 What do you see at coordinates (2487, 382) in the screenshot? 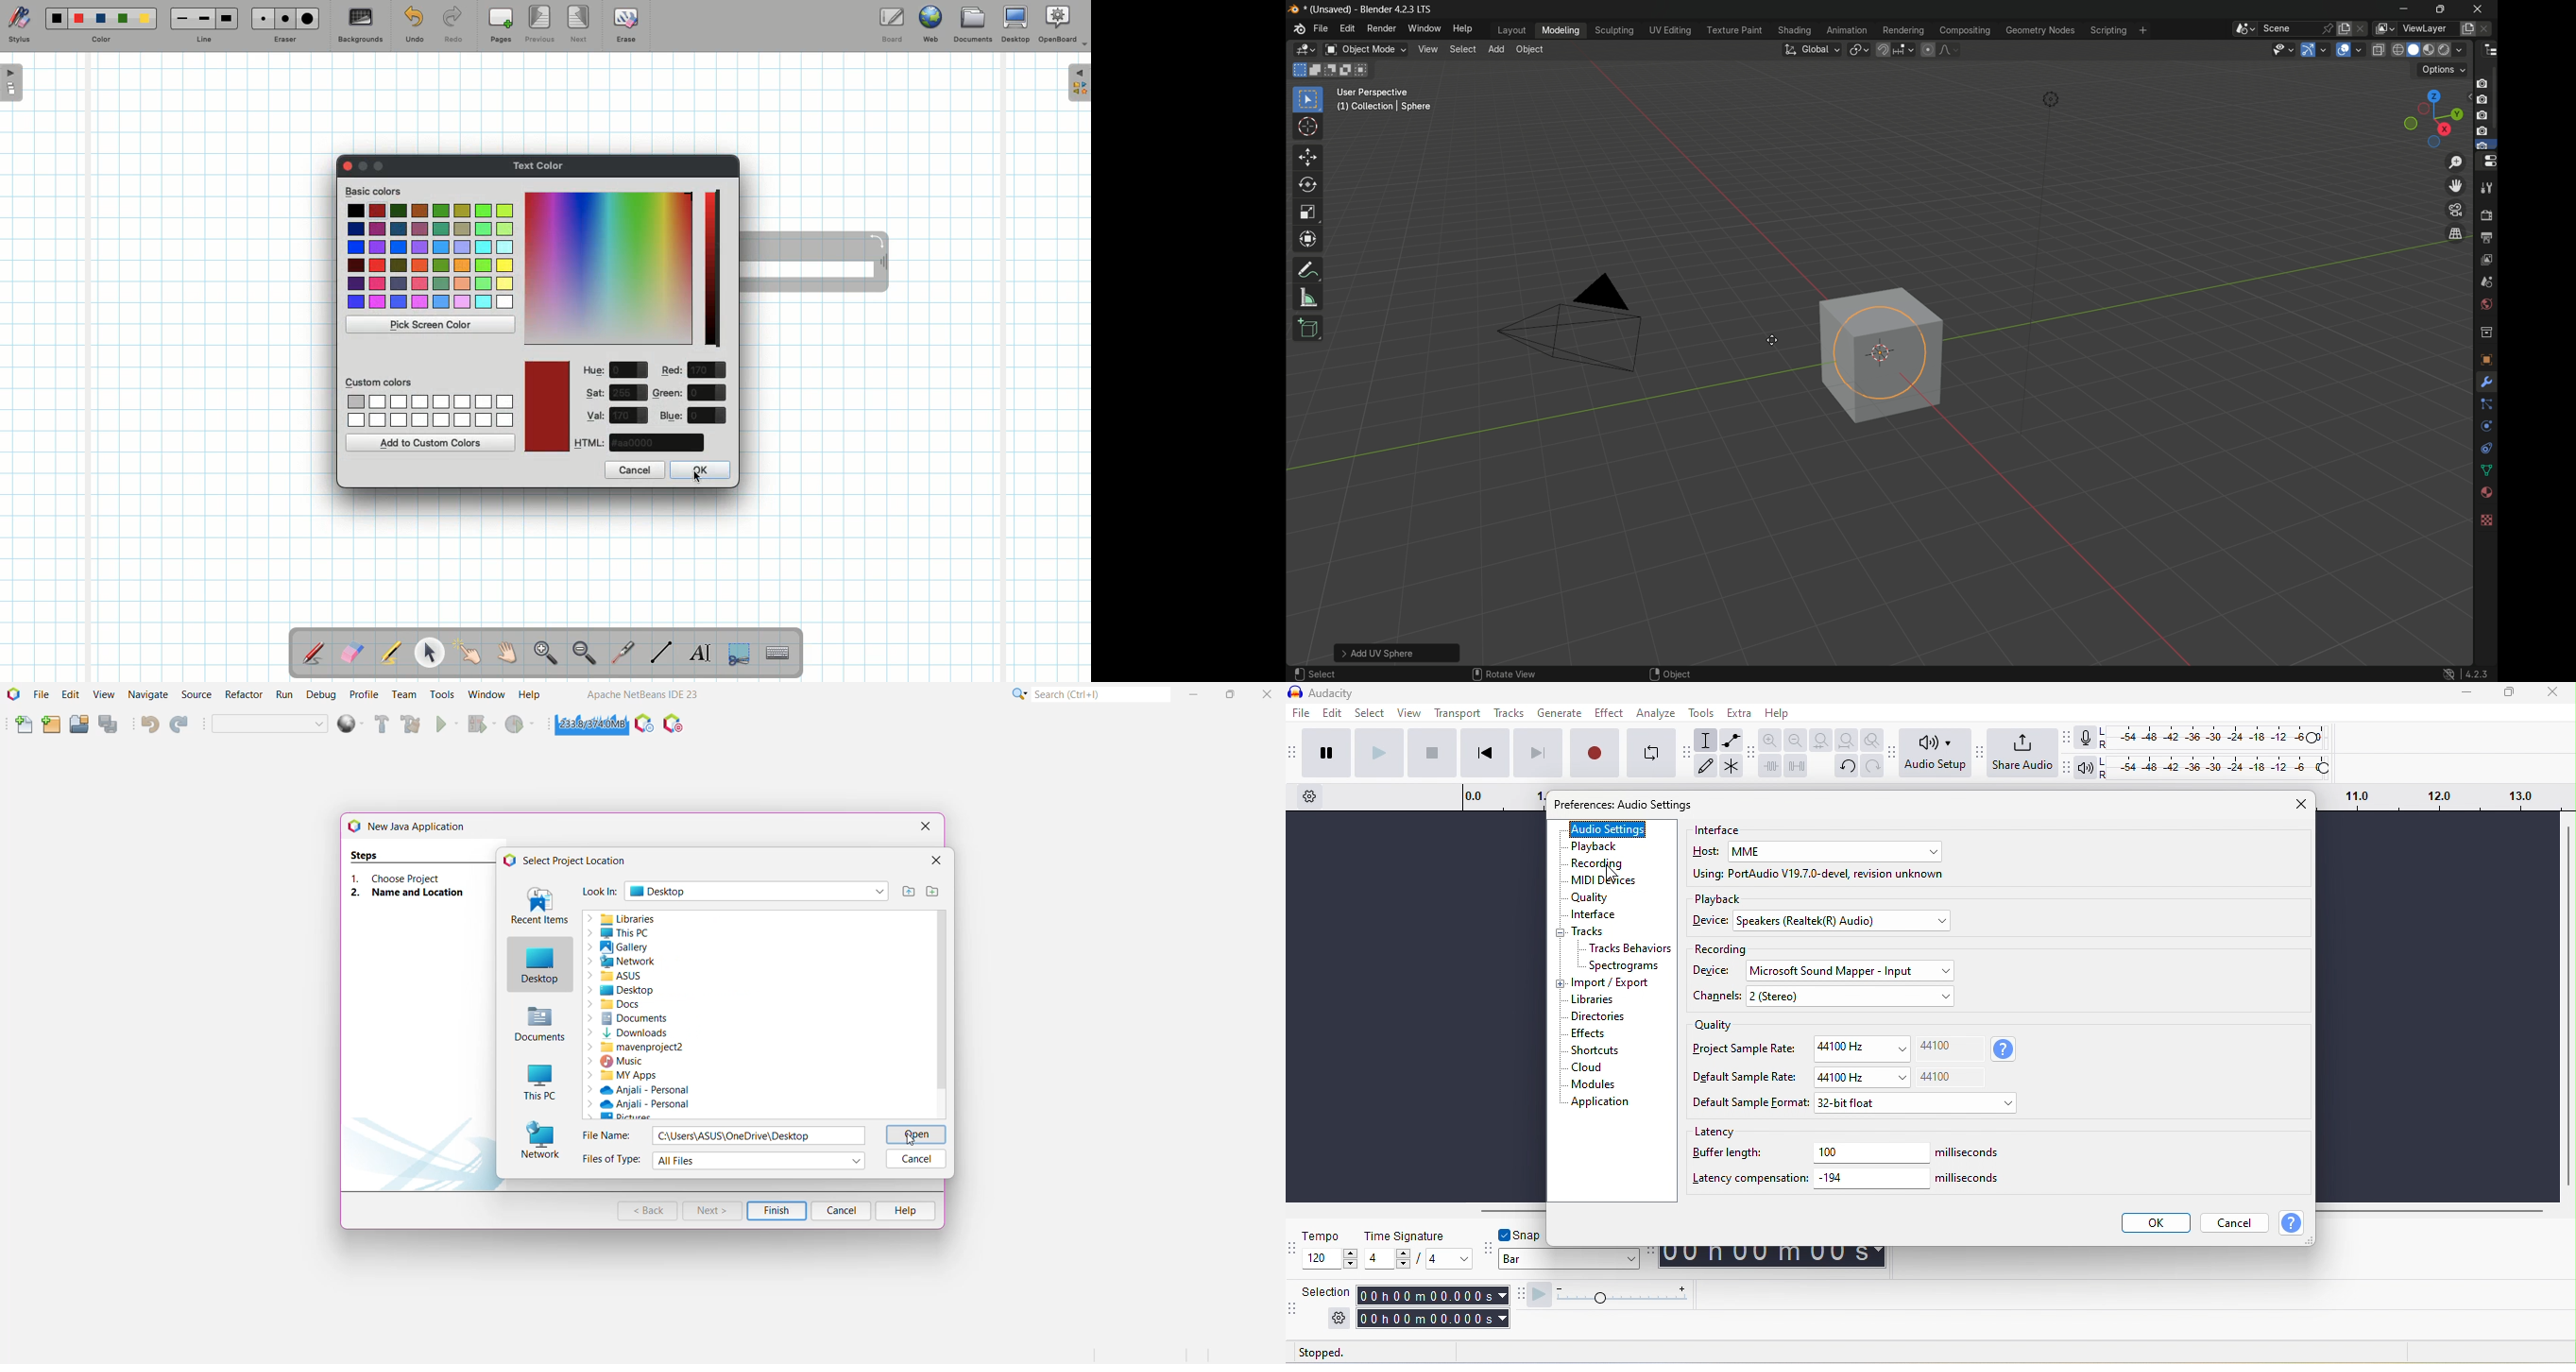
I see `Modifiers Tab` at bounding box center [2487, 382].